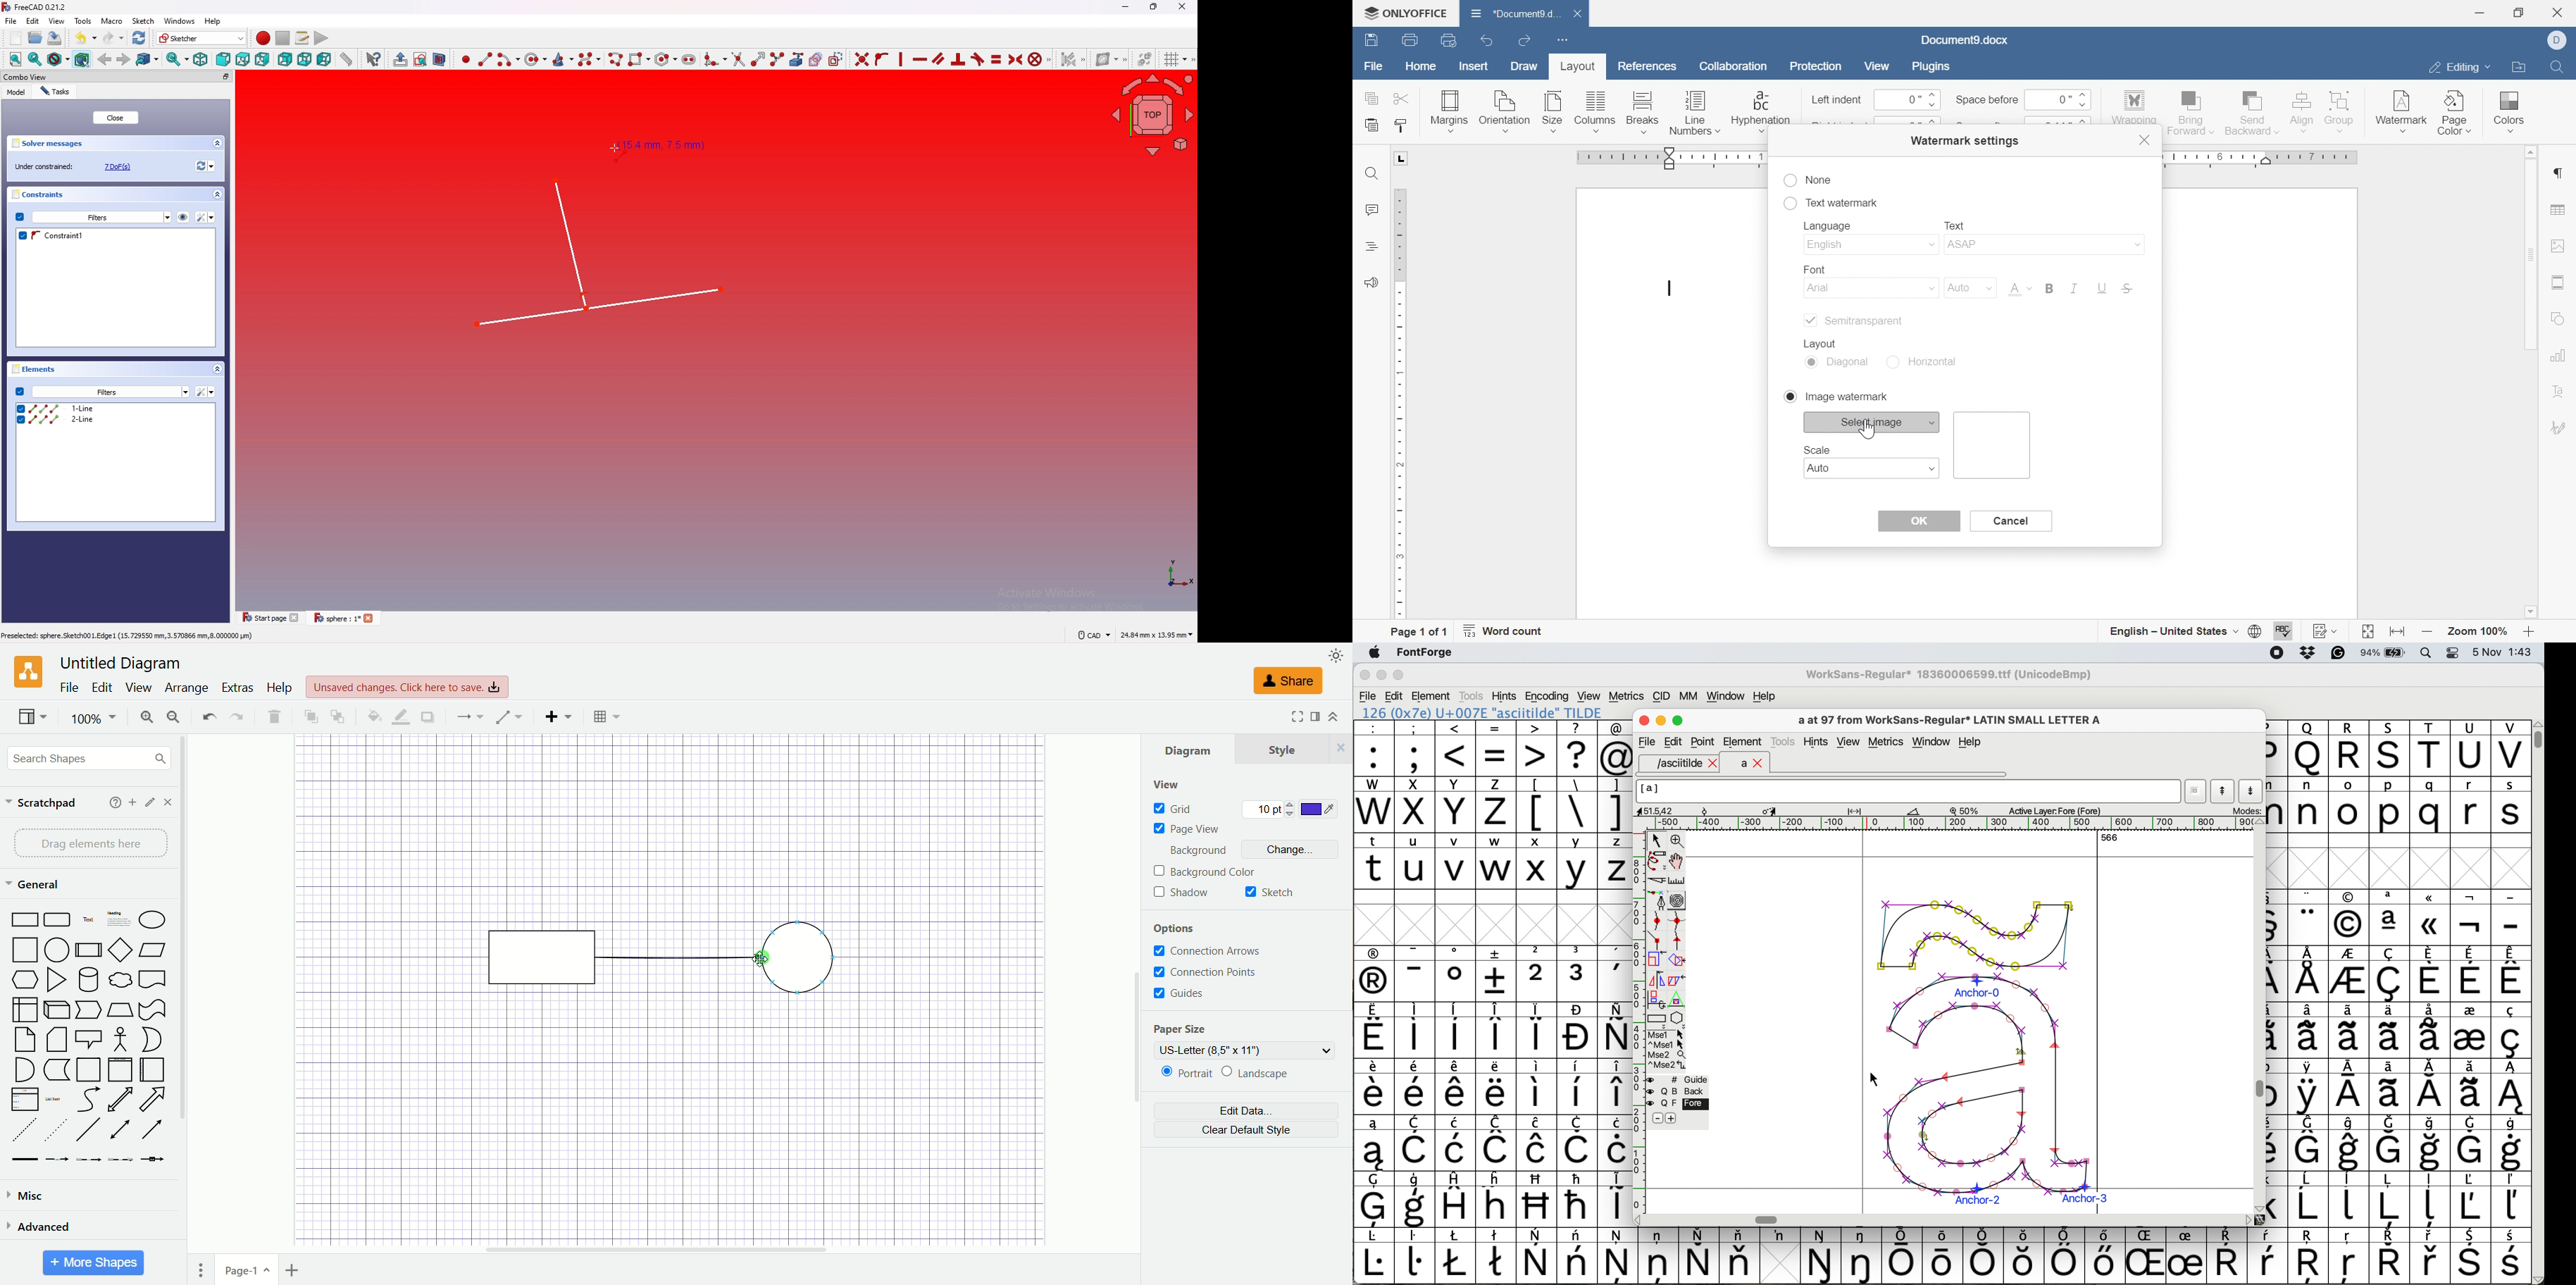 This screenshot has width=2576, height=1288. What do you see at coordinates (1679, 941) in the screenshot?
I see `add a tangent point` at bounding box center [1679, 941].